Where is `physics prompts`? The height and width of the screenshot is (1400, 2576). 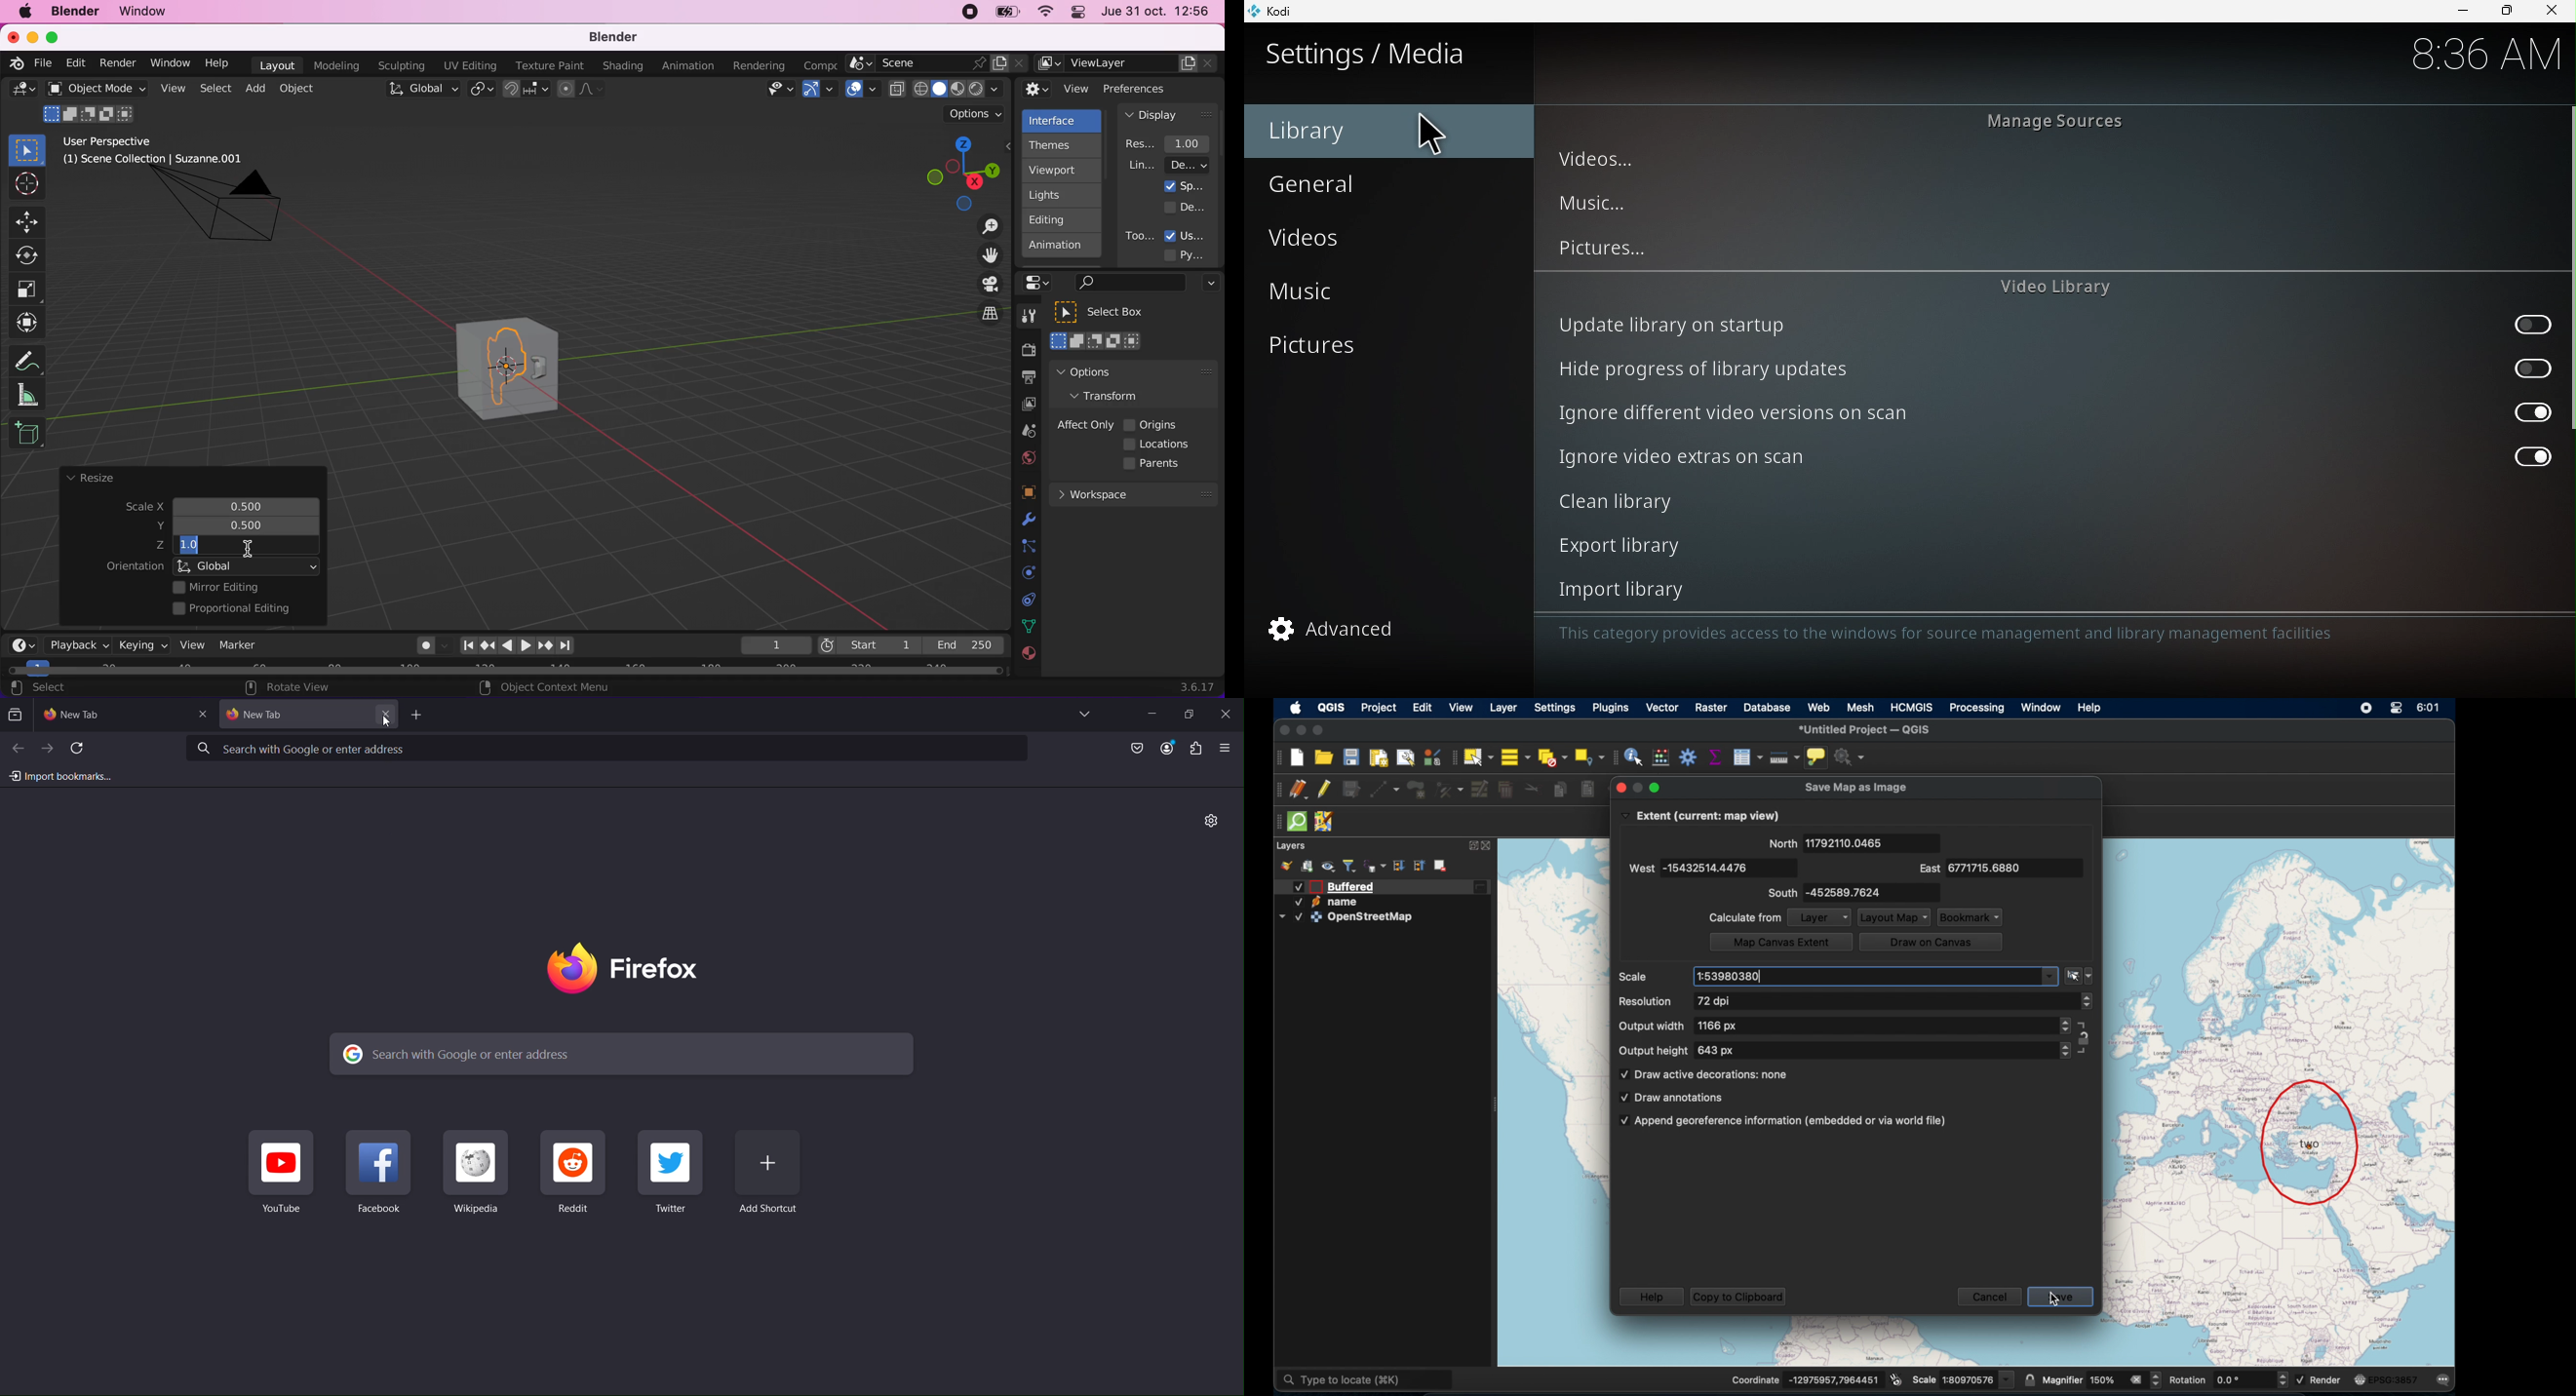
physics prompts is located at coordinates (1023, 574).